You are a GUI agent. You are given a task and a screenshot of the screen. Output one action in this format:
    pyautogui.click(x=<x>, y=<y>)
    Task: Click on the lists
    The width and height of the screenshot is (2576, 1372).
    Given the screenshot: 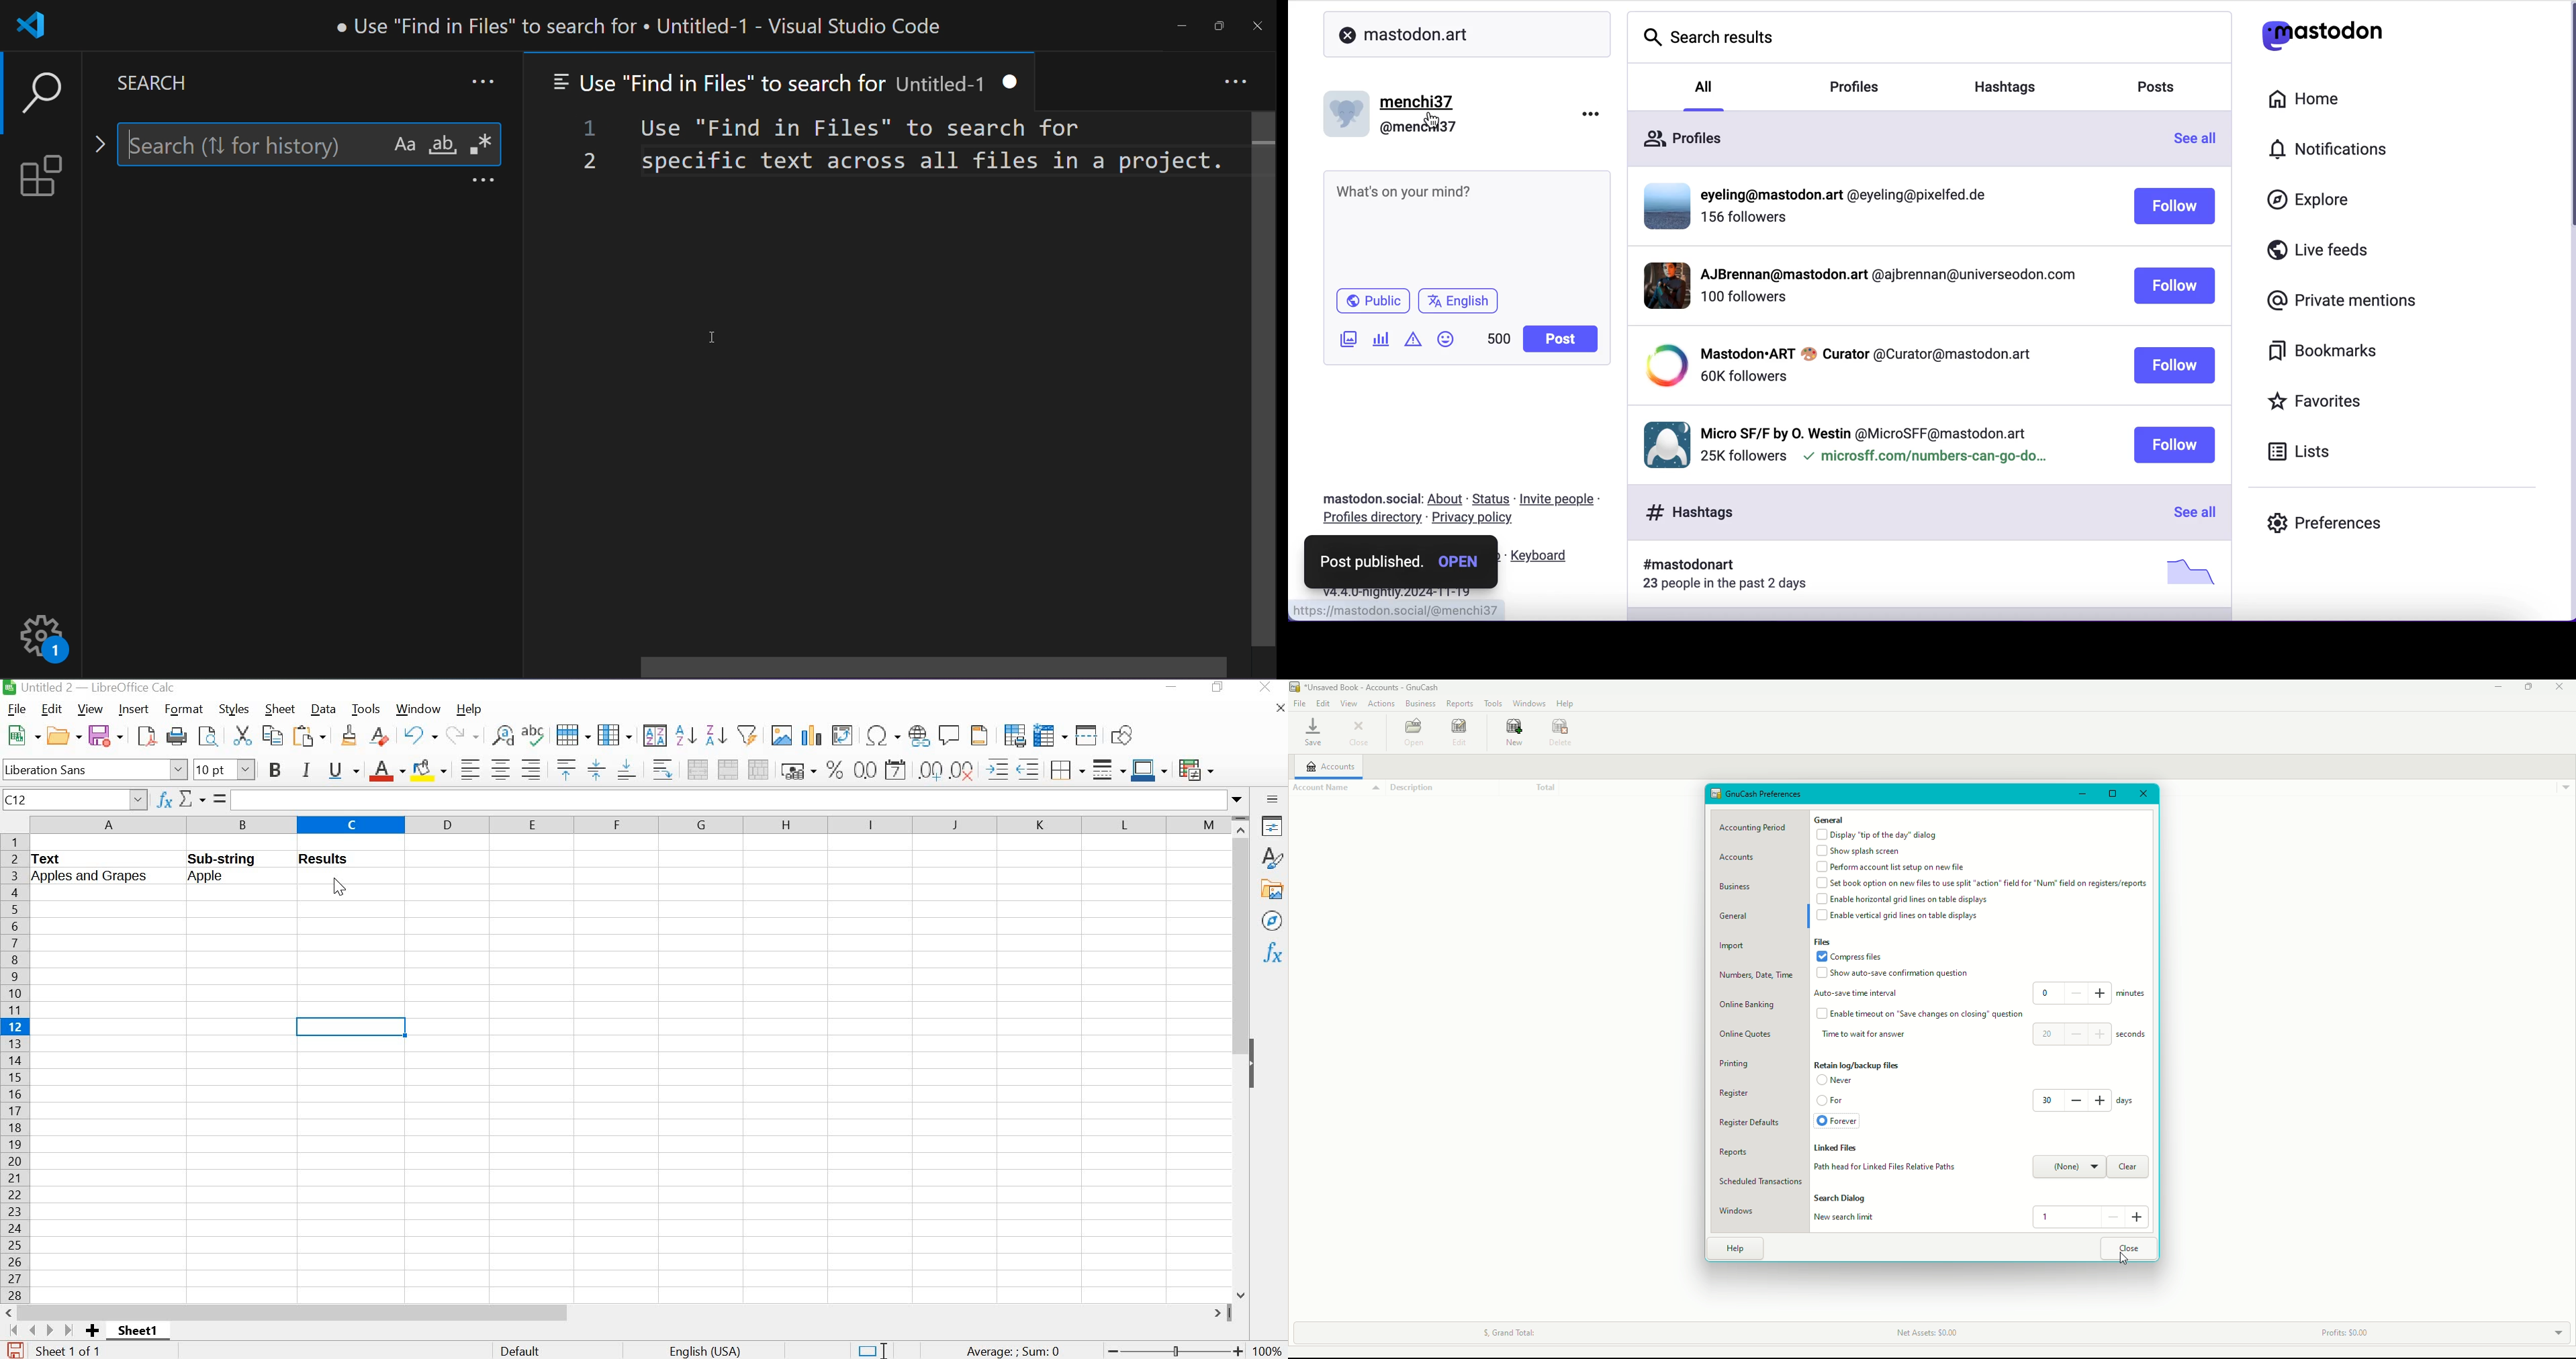 What is the action you would take?
    pyautogui.click(x=2307, y=455)
    